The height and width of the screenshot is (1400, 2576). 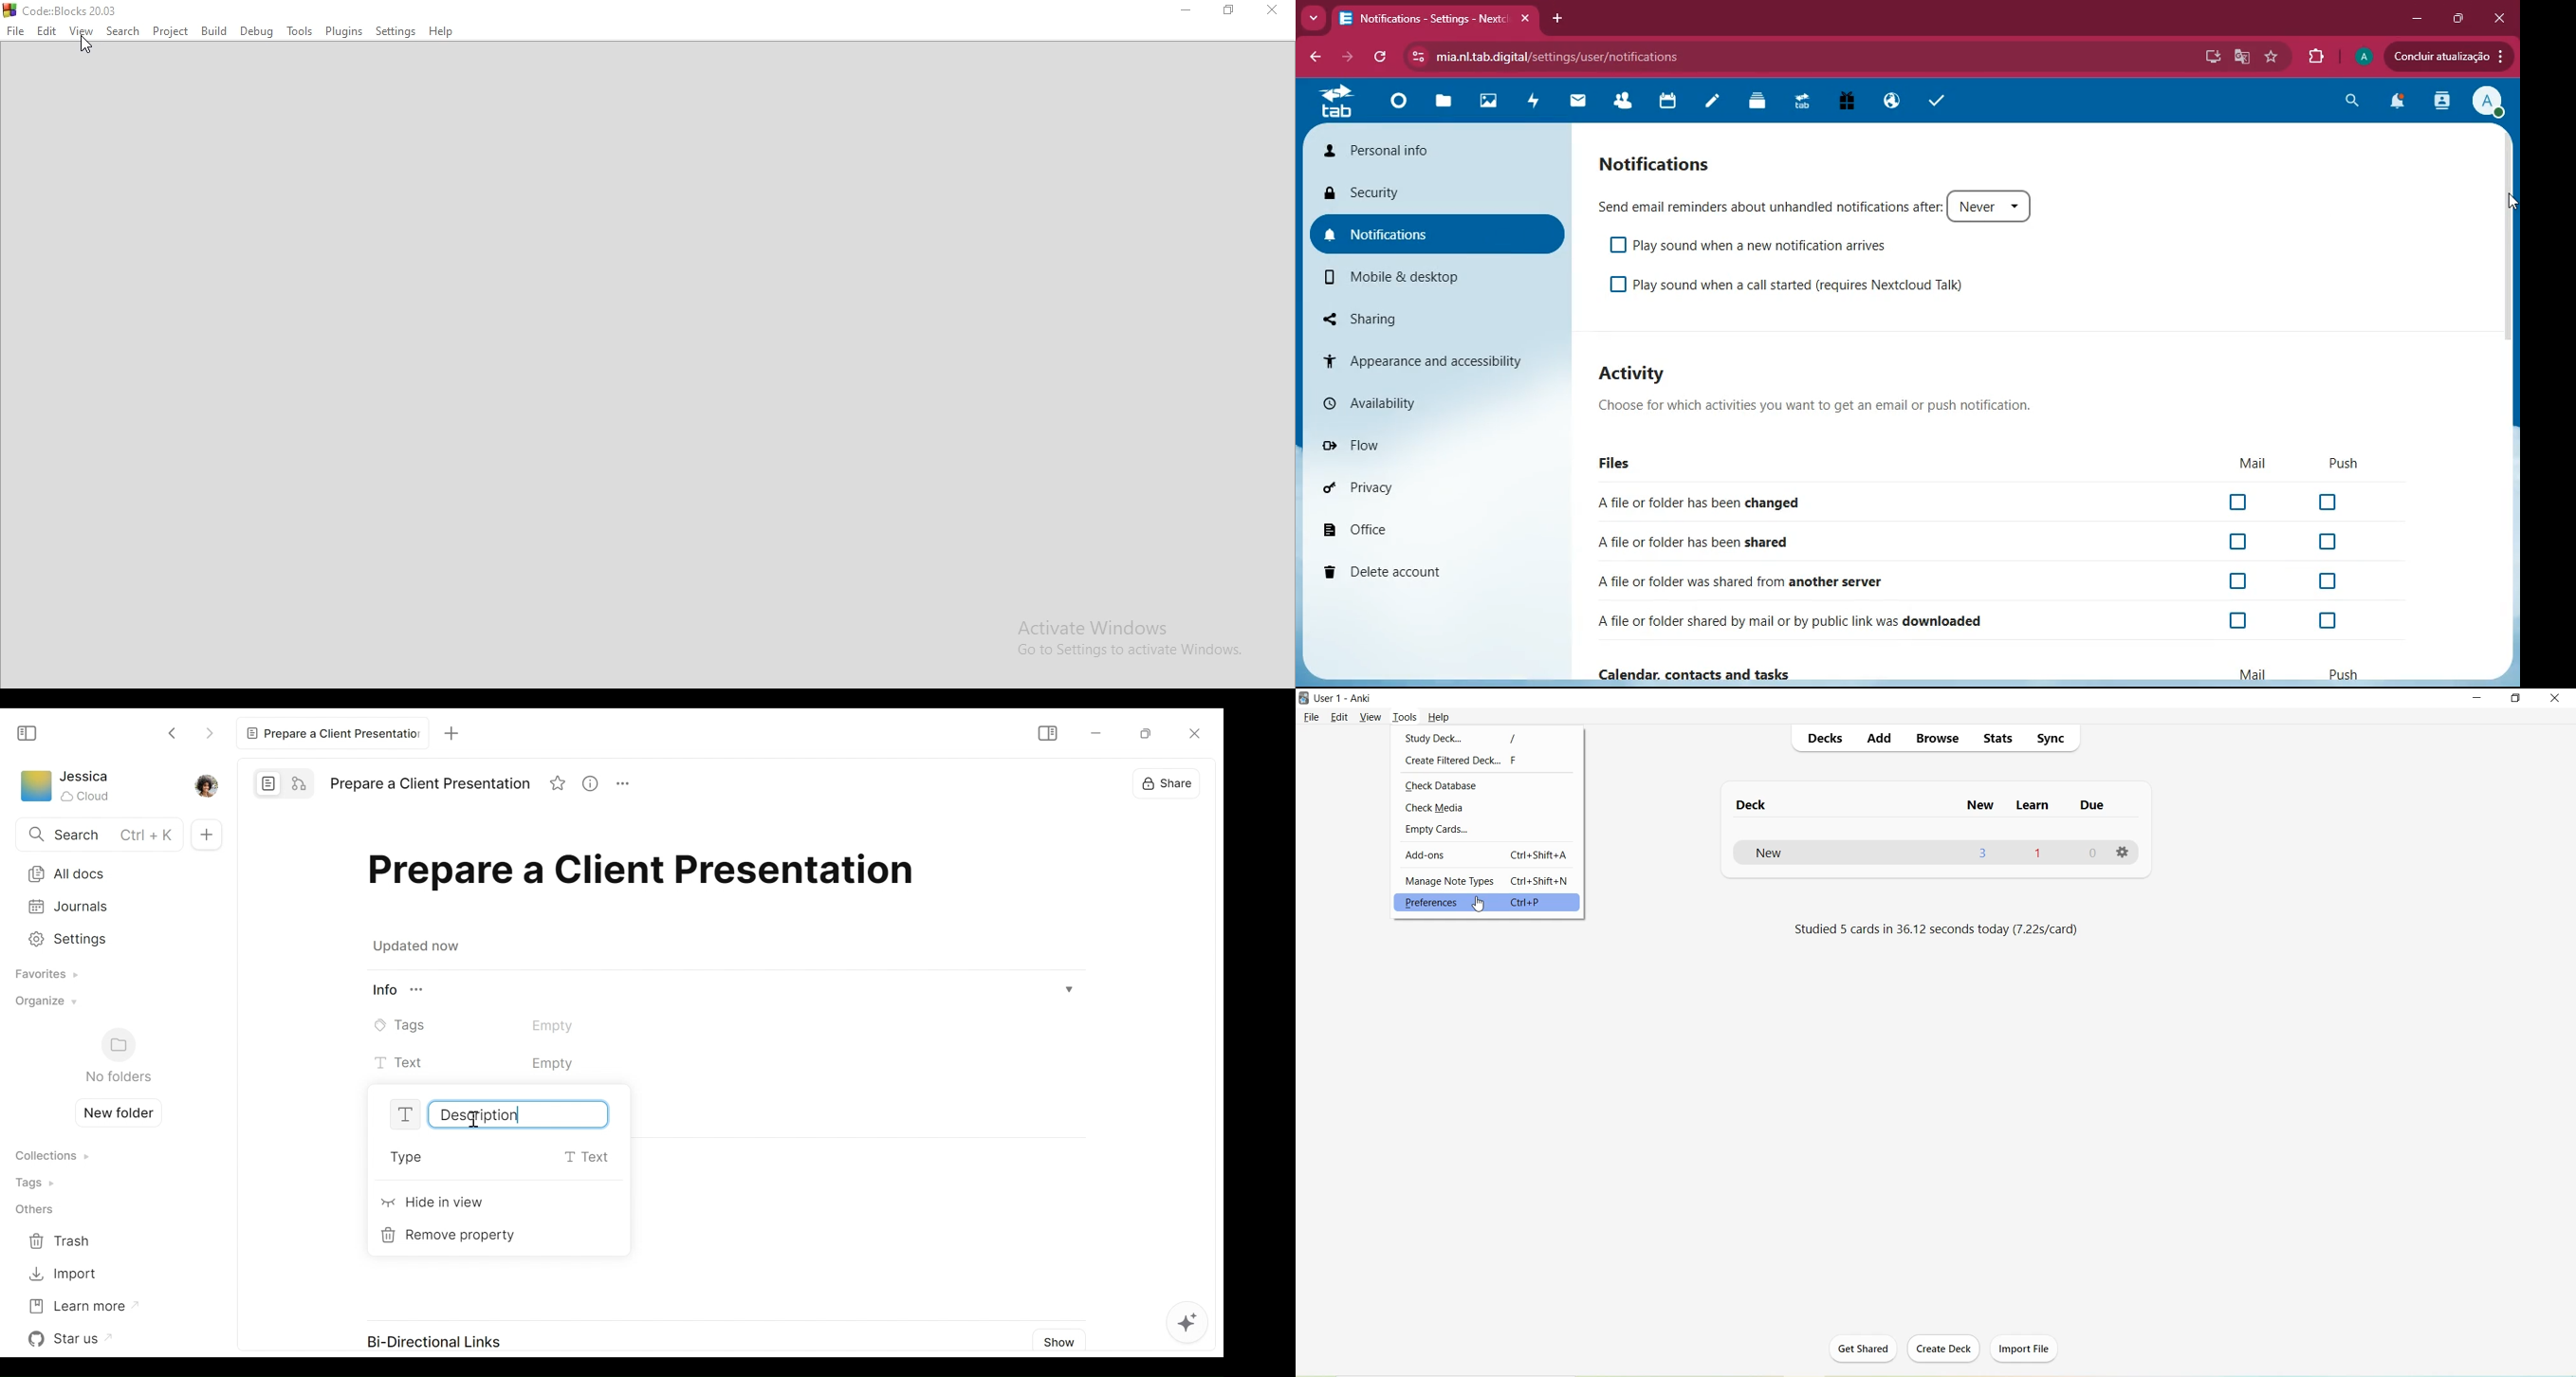 I want to click on Create Deck, so click(x=1947, y=1350).